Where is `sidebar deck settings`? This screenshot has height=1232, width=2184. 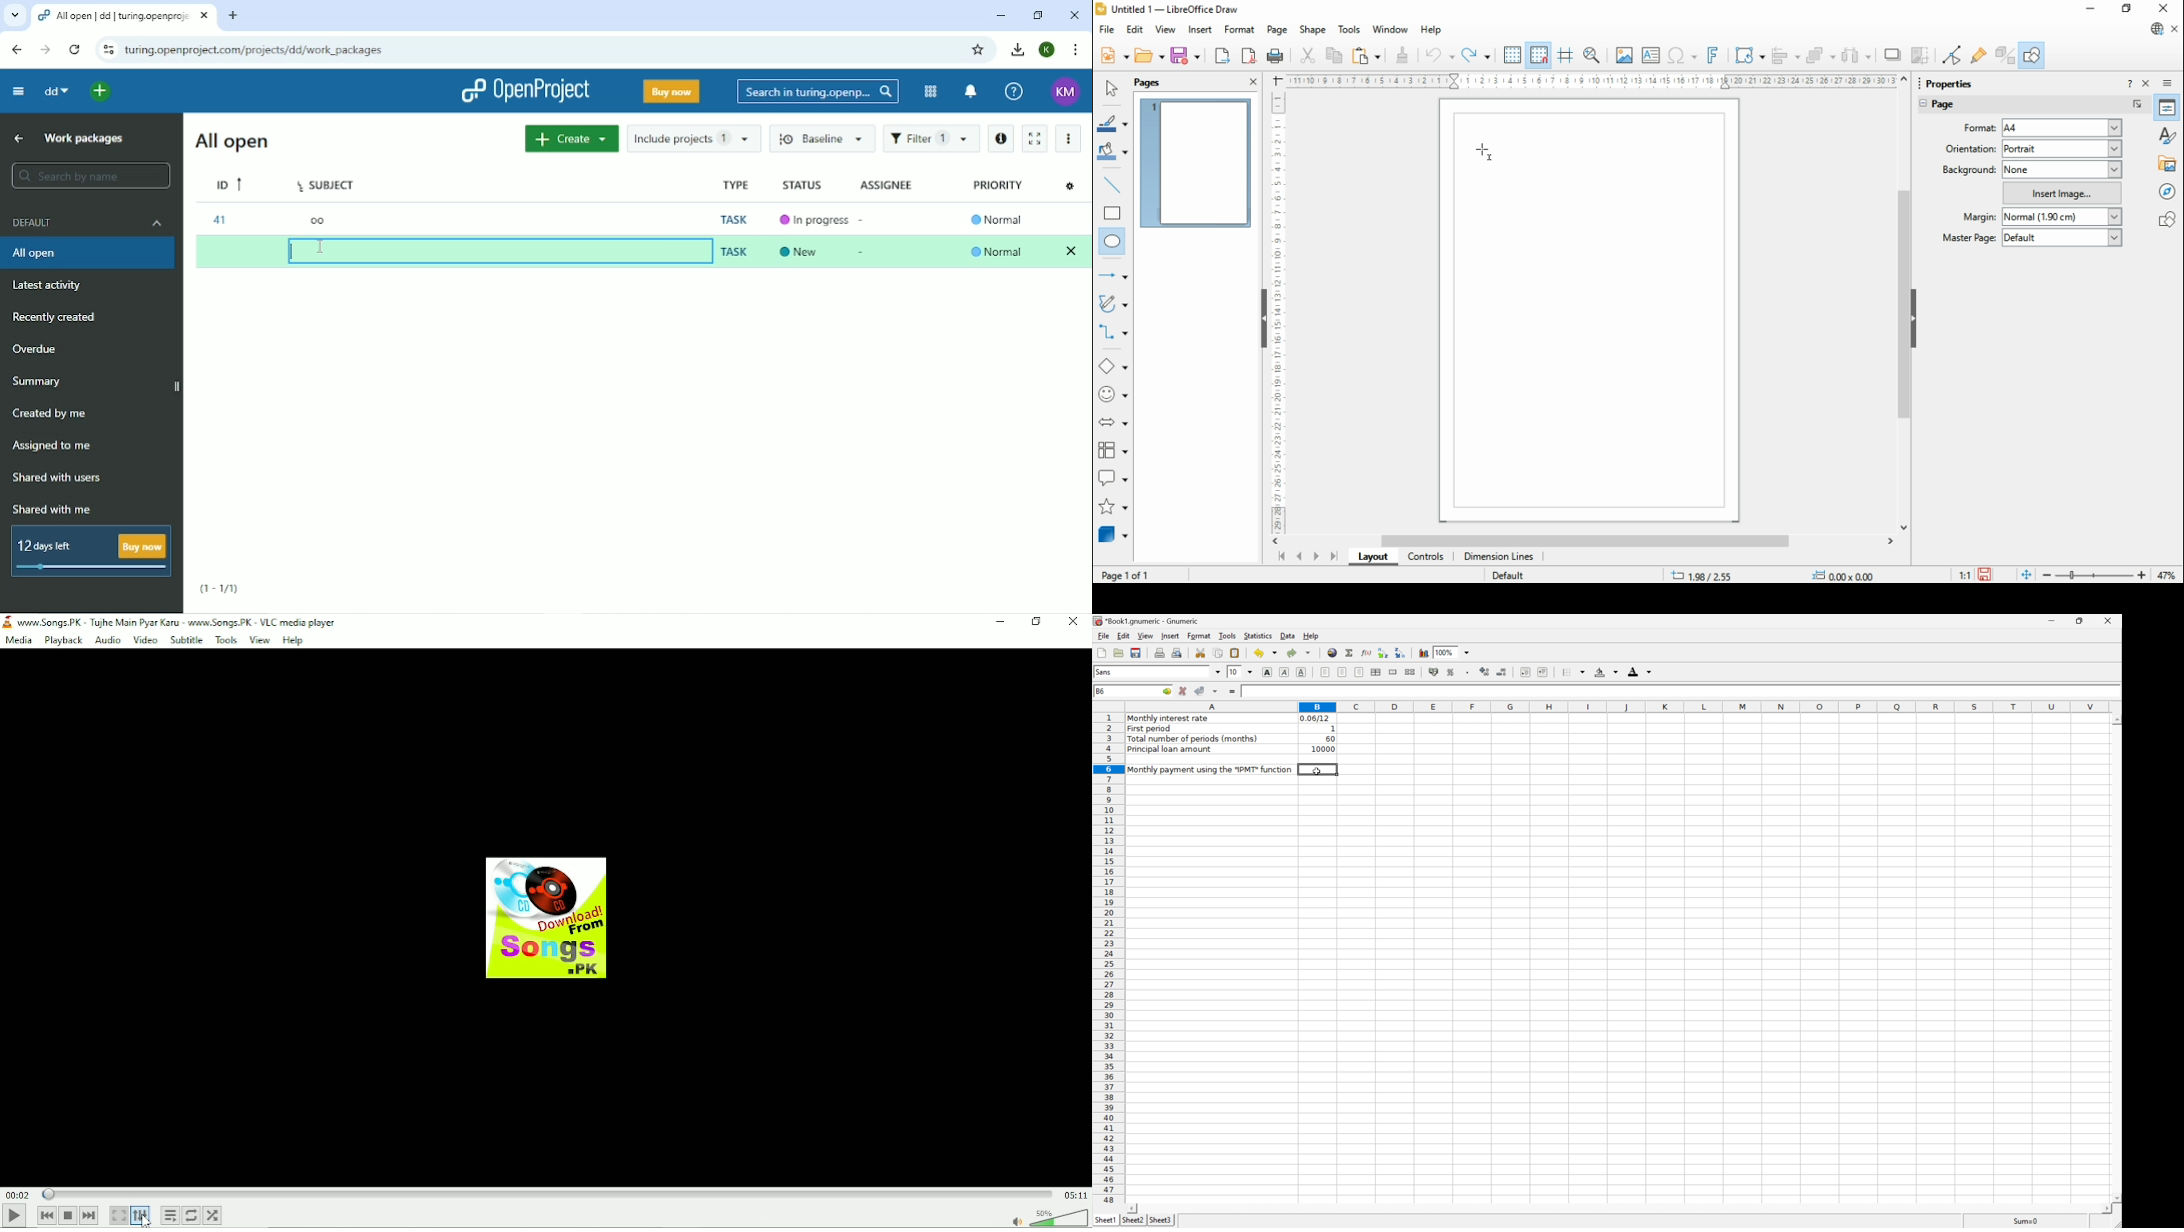 sidebar deck settings is located at coordinates (2169, 84).